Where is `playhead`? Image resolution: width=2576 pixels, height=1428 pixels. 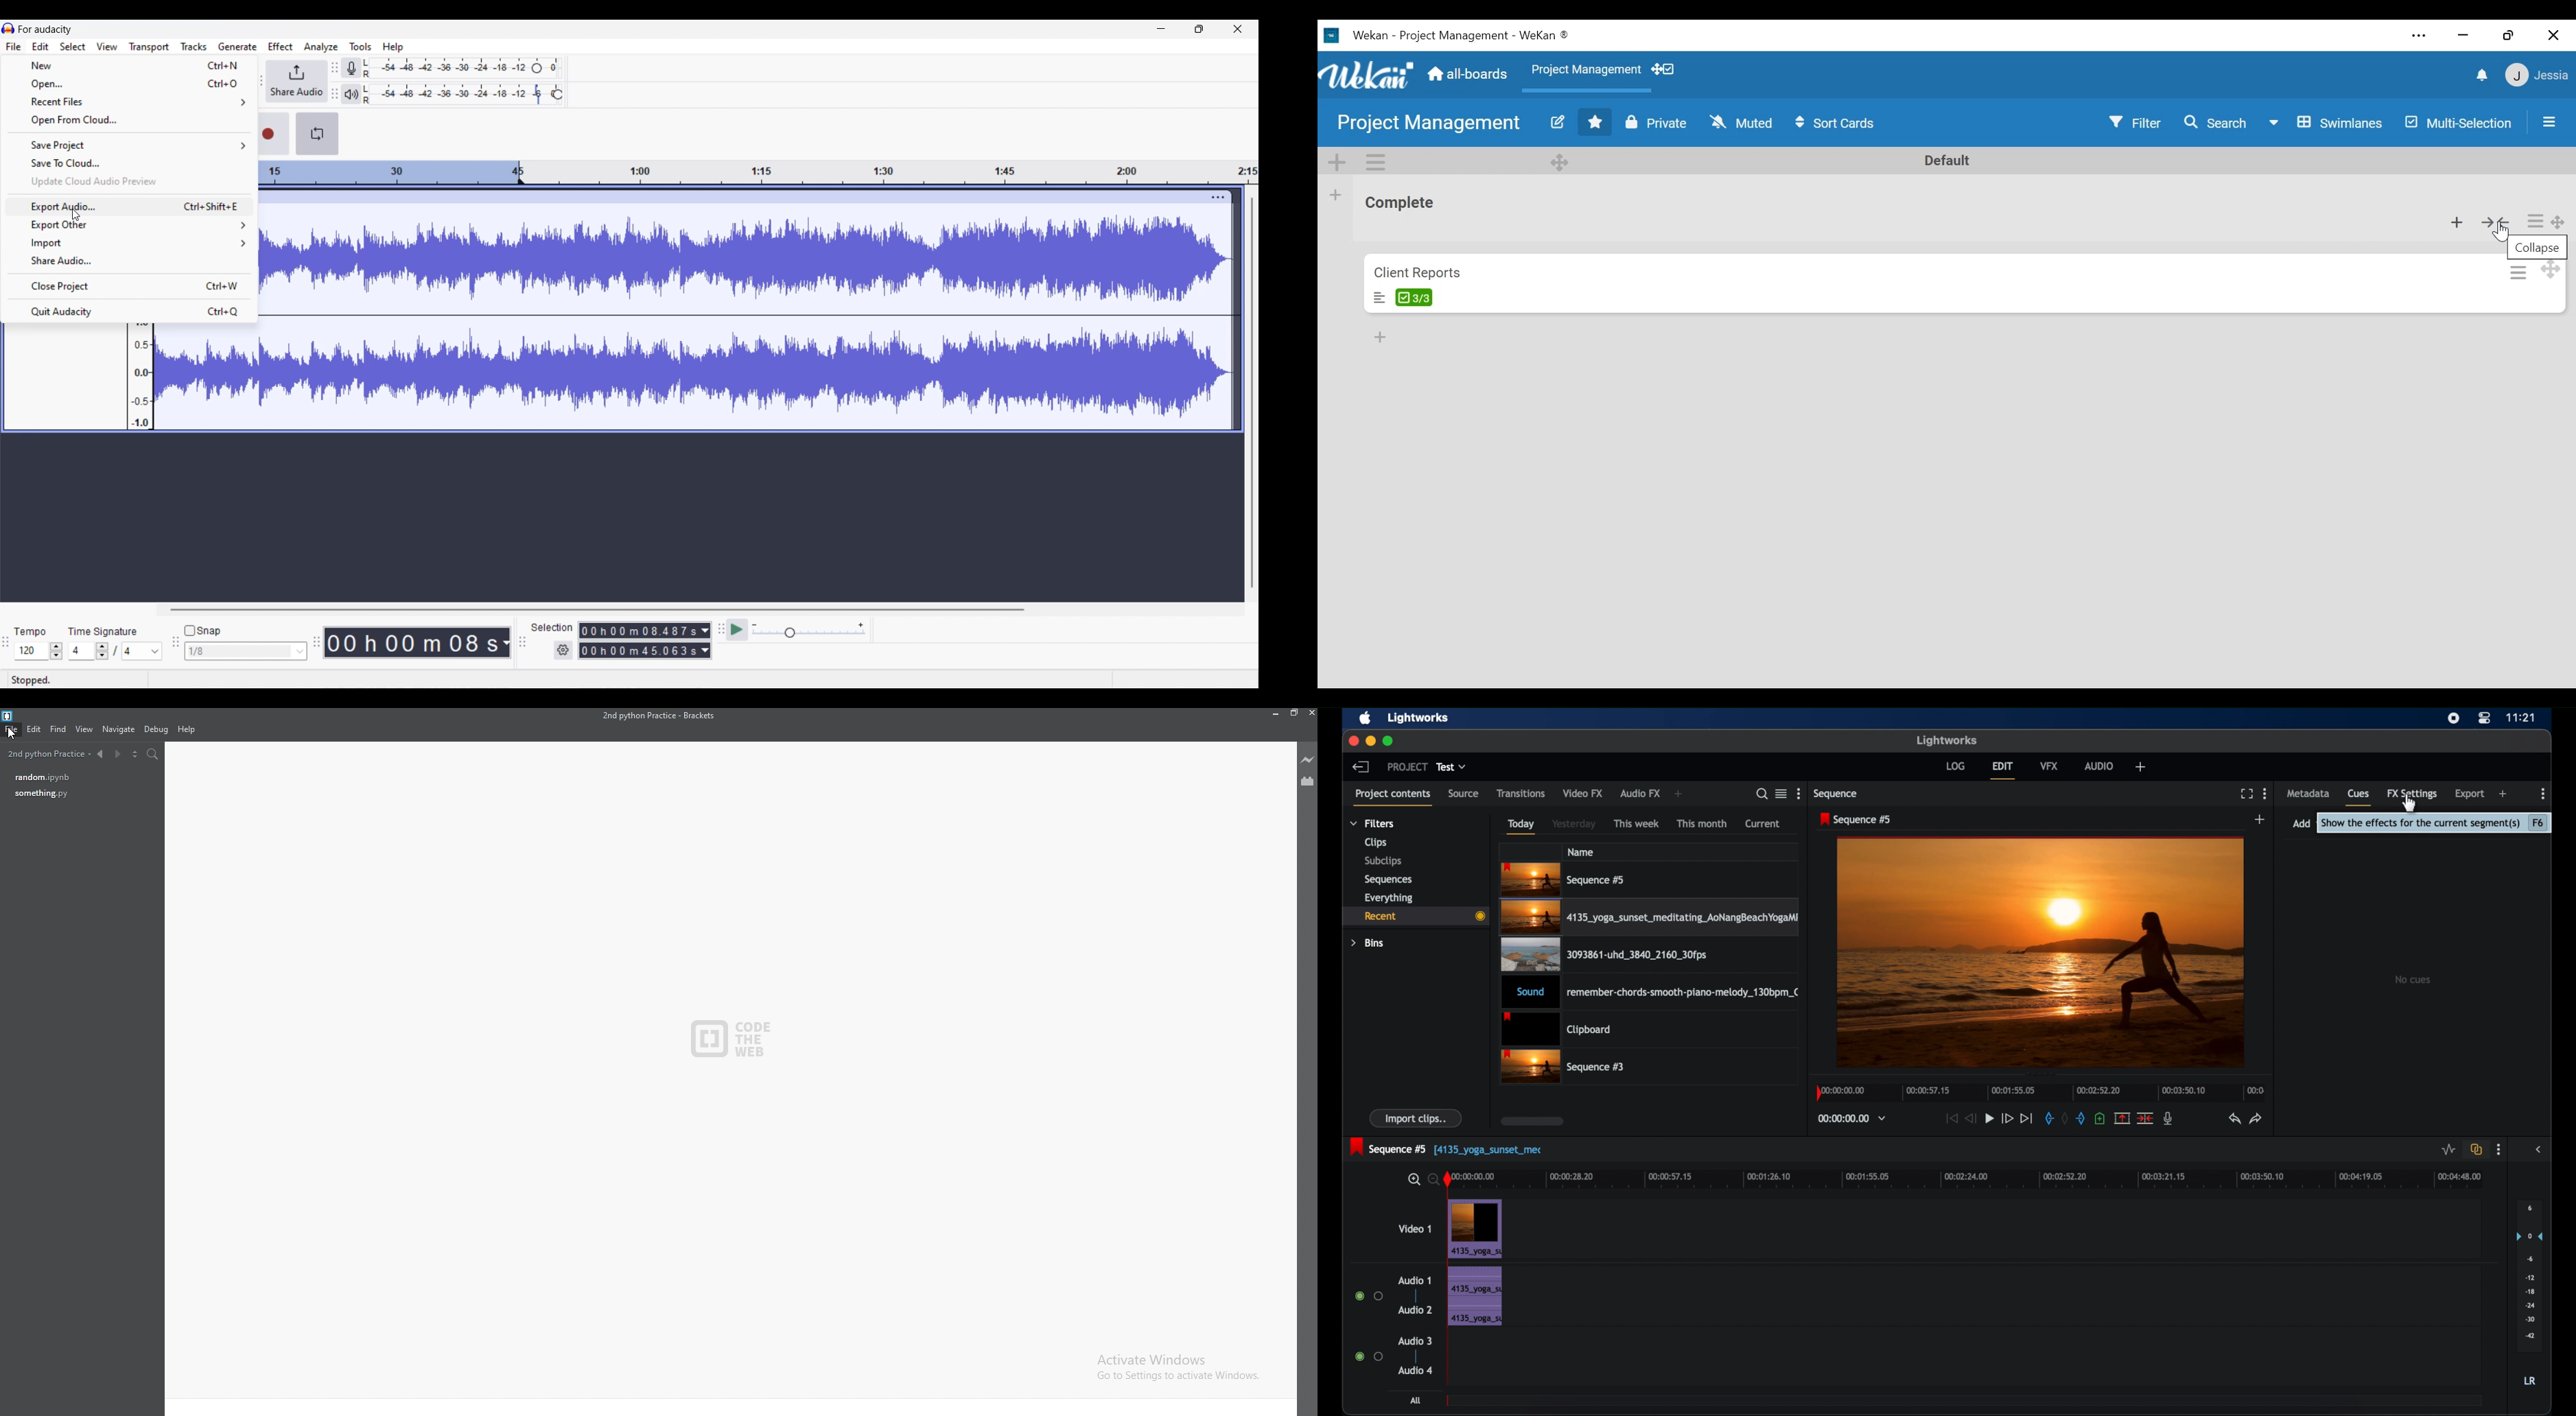 playhead is located at coordinates (1448, 1180).